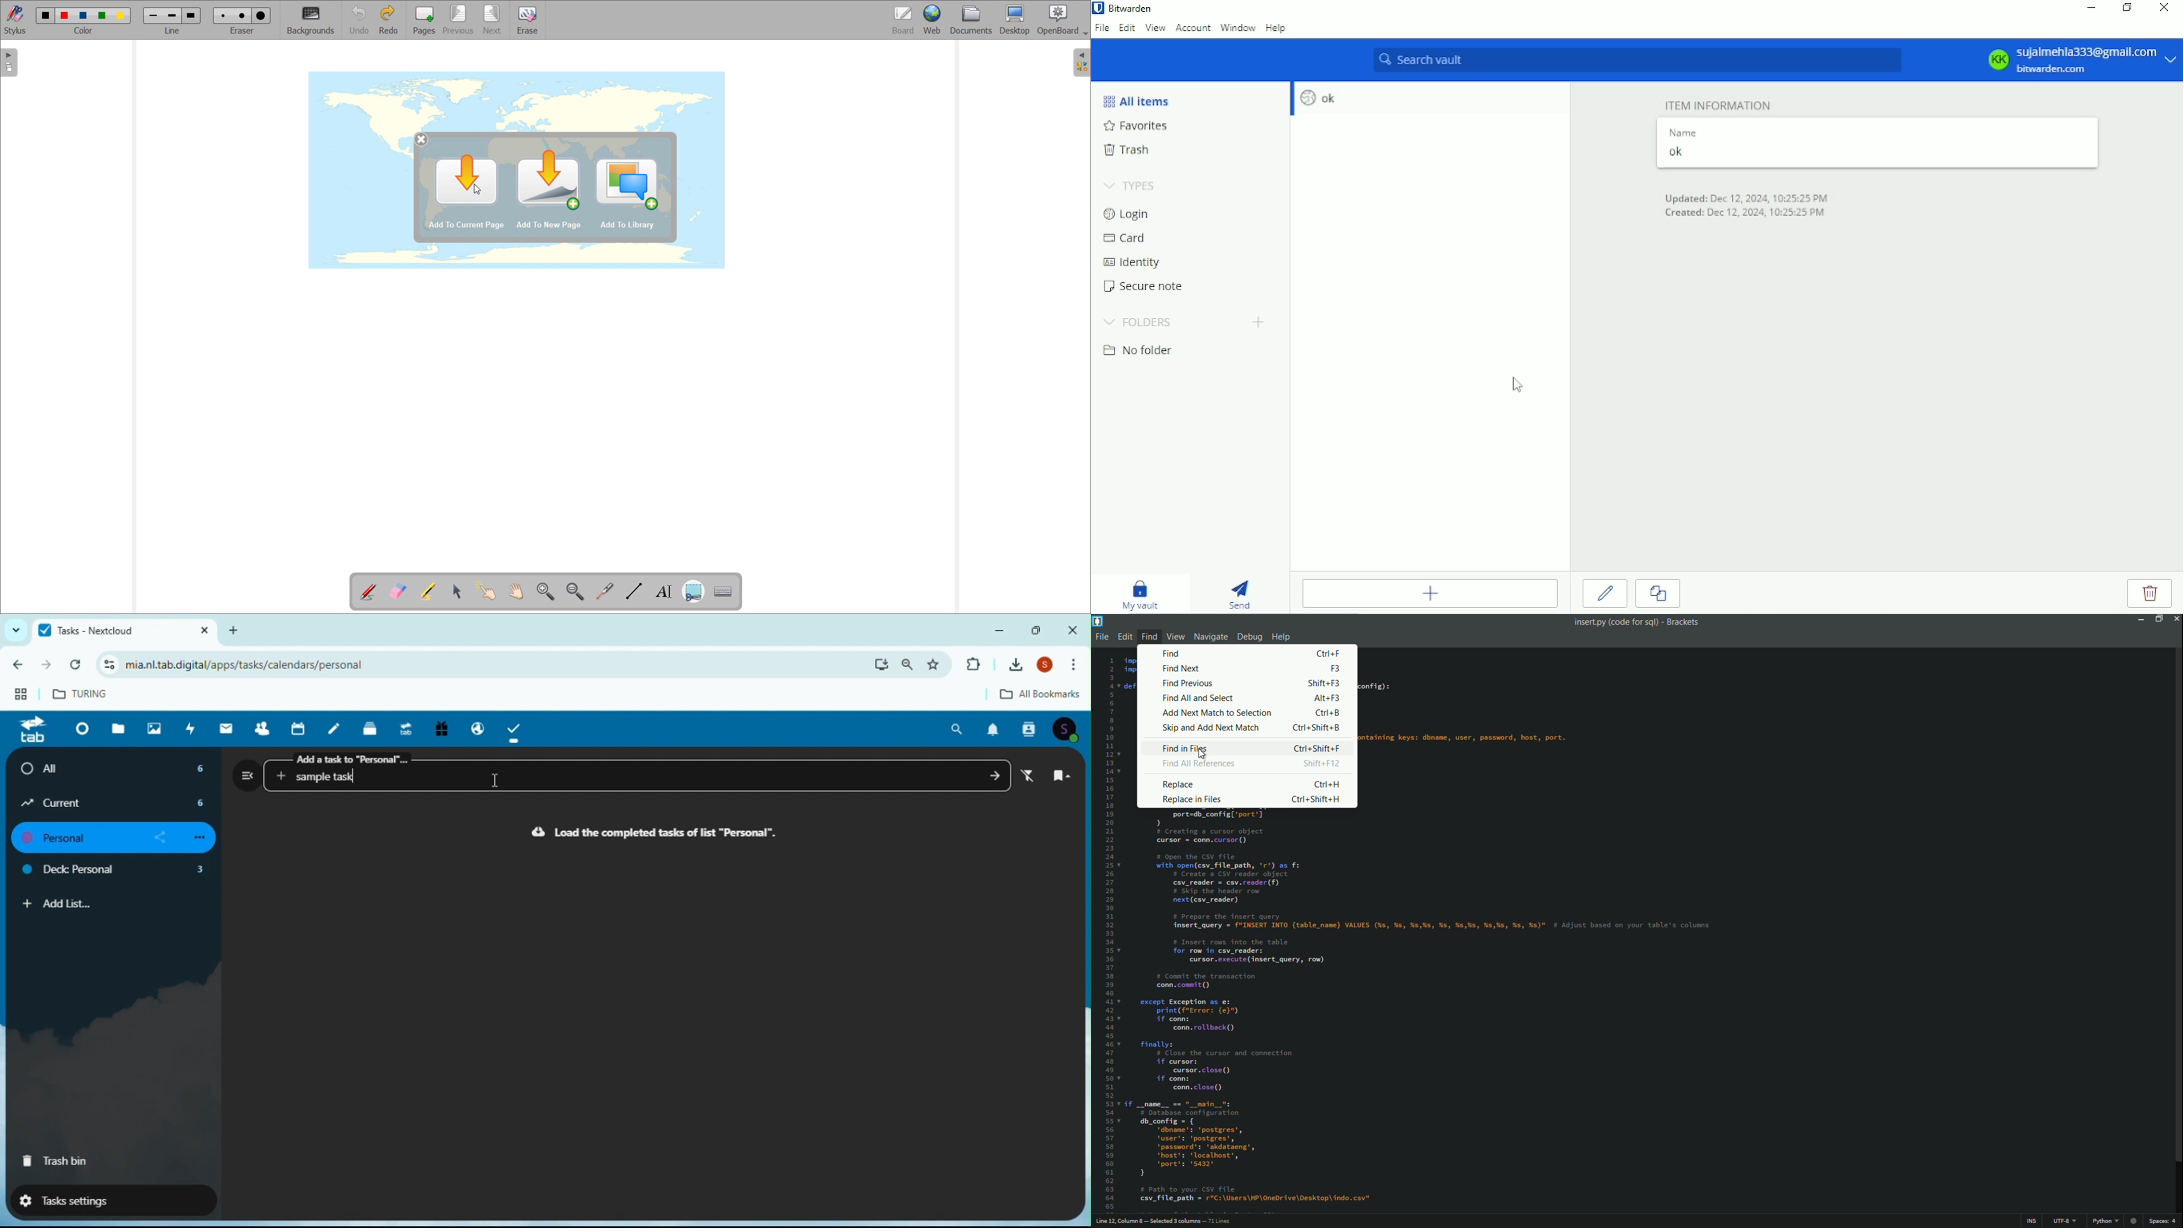 This screenshot has width=2184, height=1232. Describe the element at coordinates (640, 771) in the screenshot. I see `Add a task to "Personal"...Add a task to "Personal" ` at that location.